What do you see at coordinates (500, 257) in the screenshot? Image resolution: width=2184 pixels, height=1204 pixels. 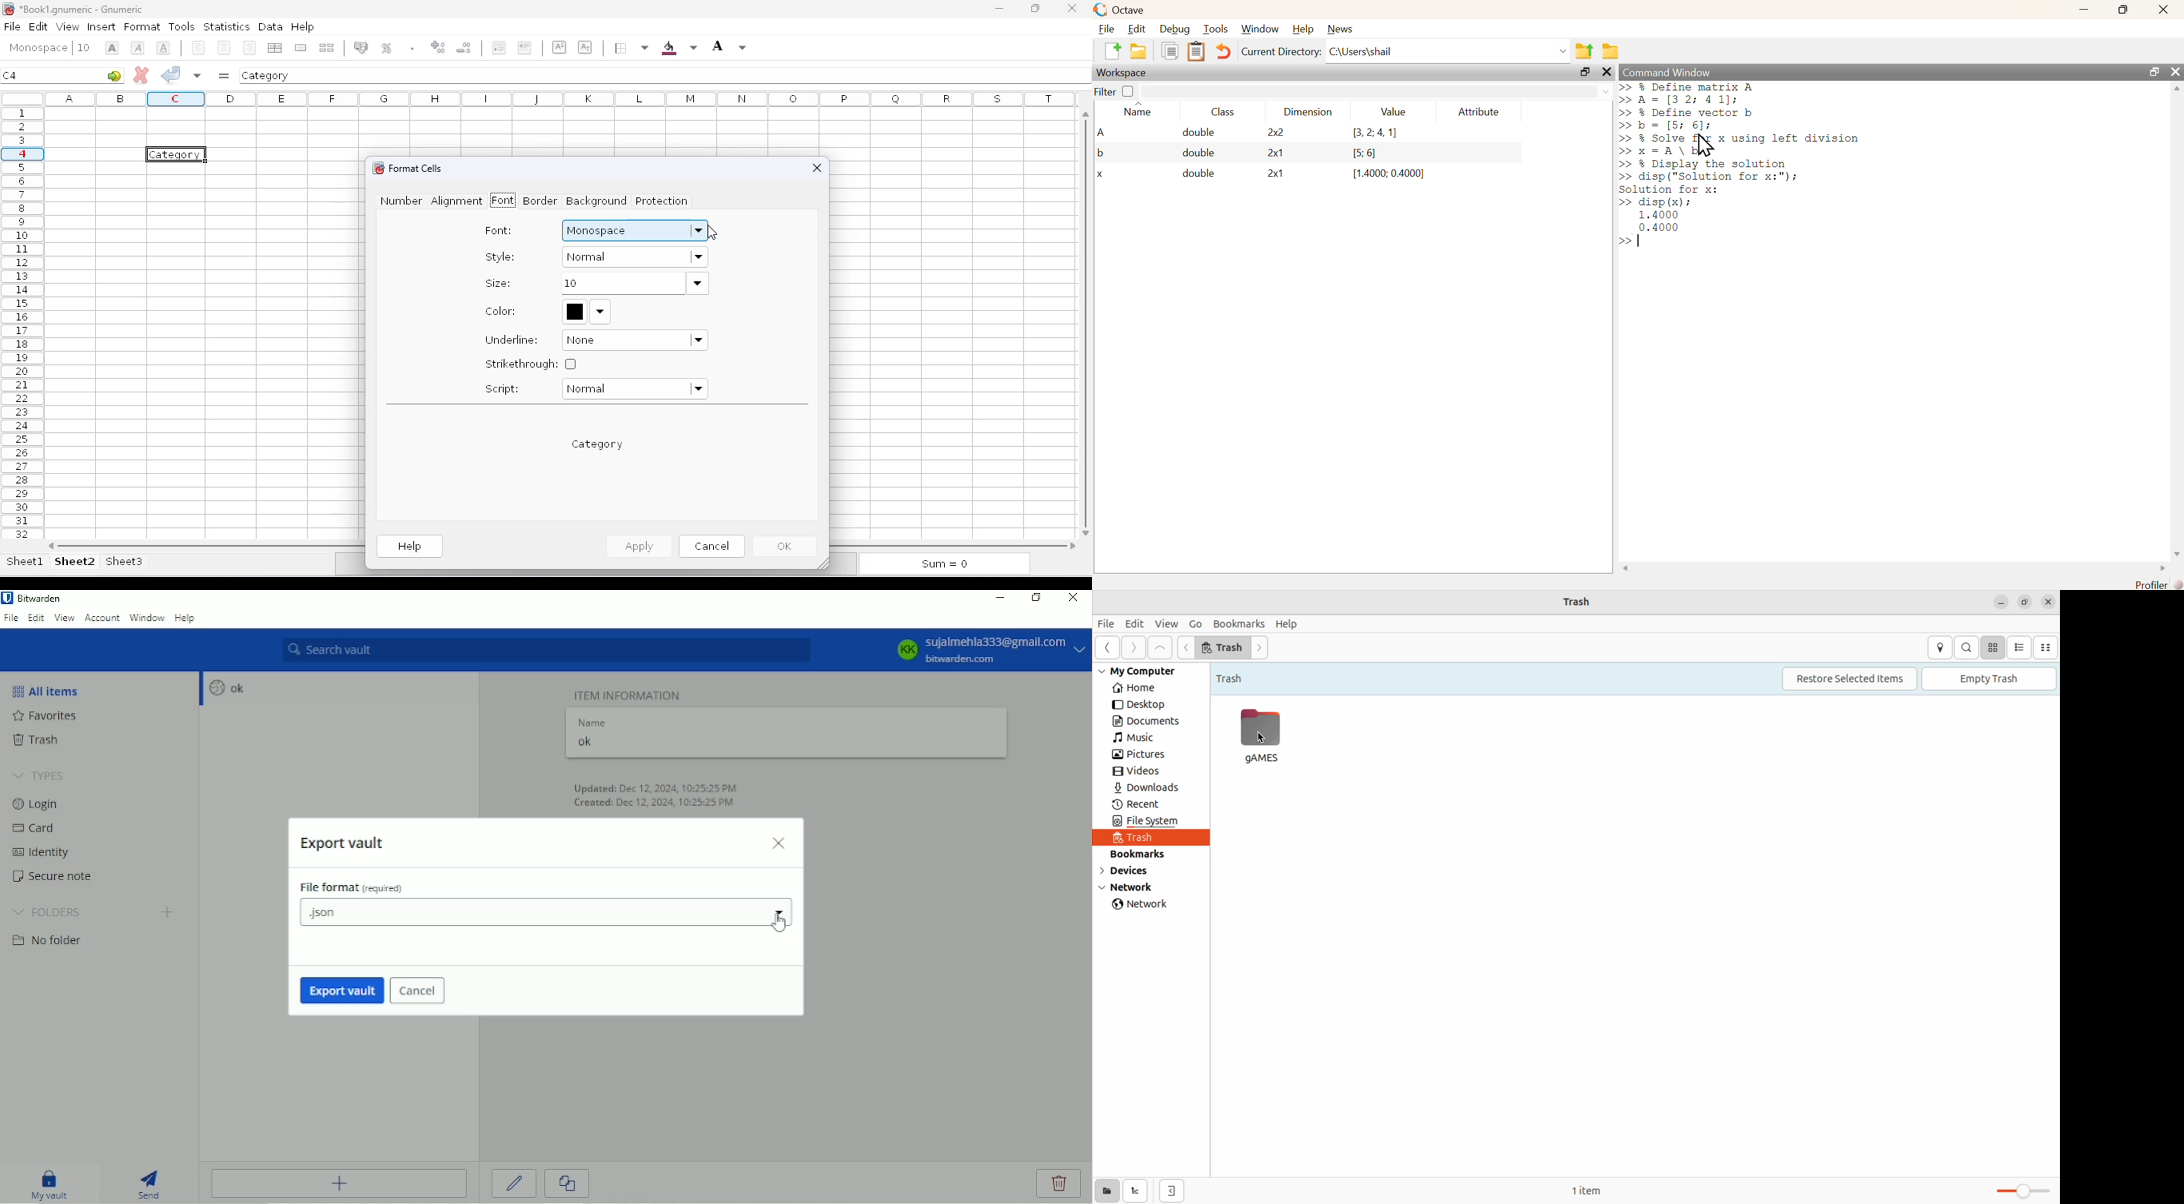 I see `style:` at bounding box center [500, 257].